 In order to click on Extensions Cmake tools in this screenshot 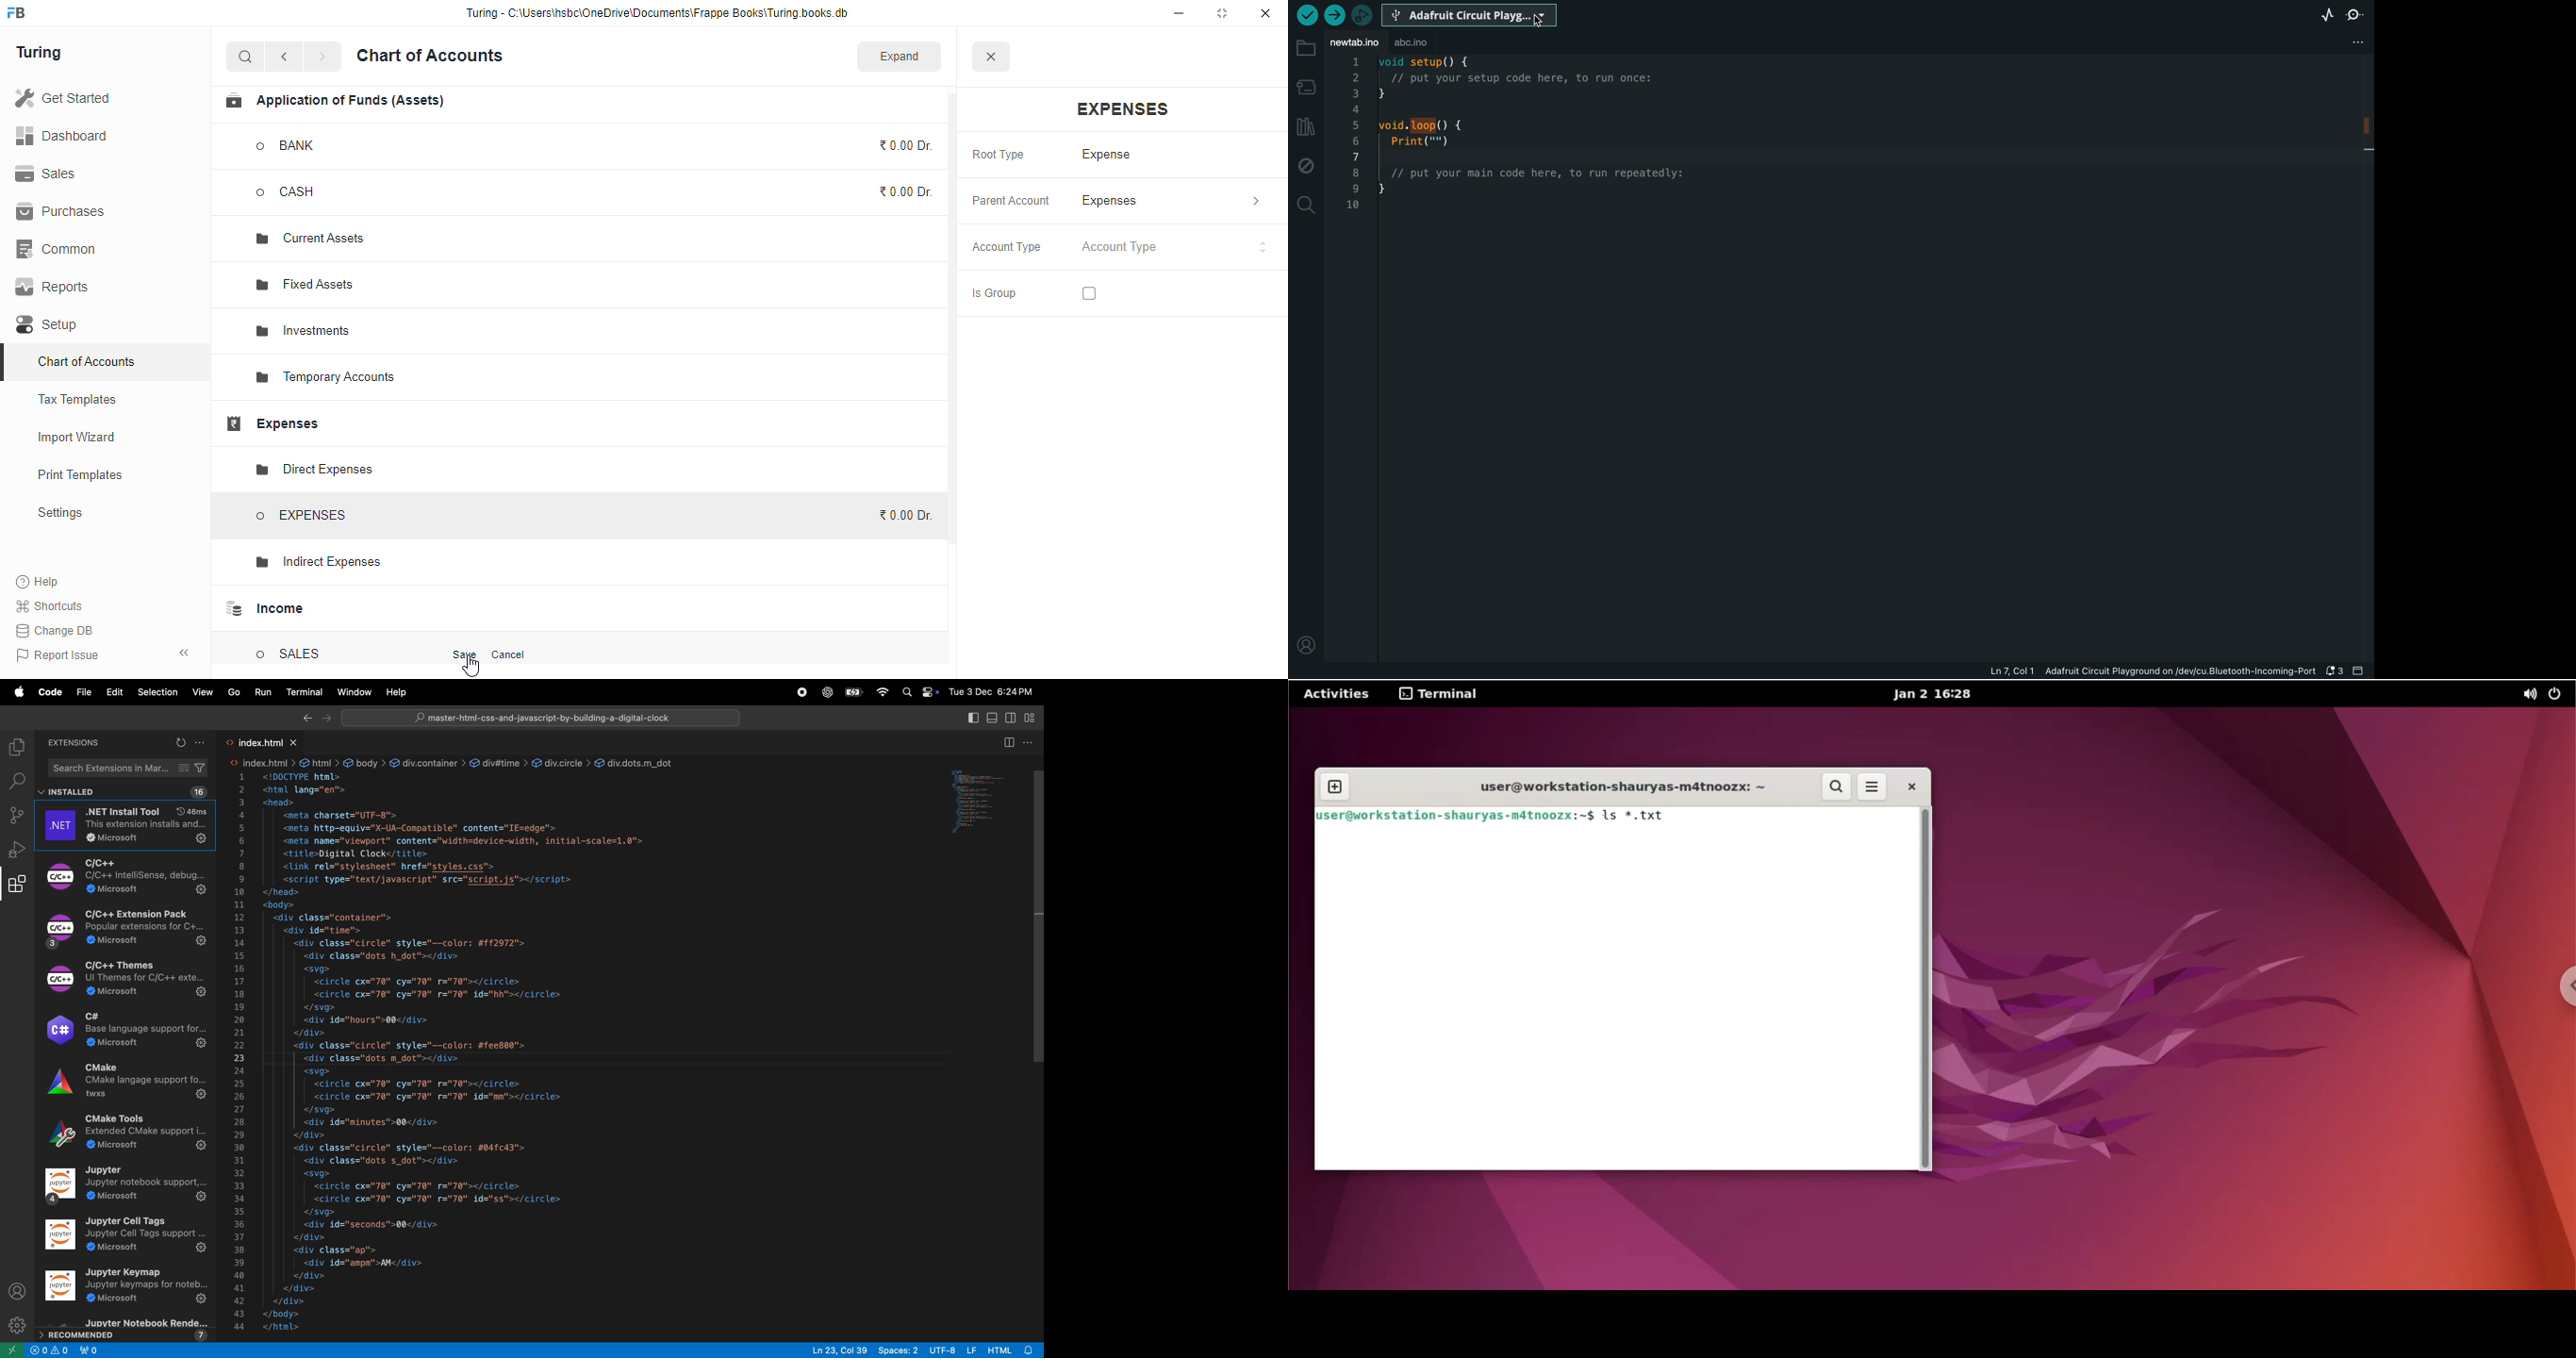, I will do `click(129, 1134)`.